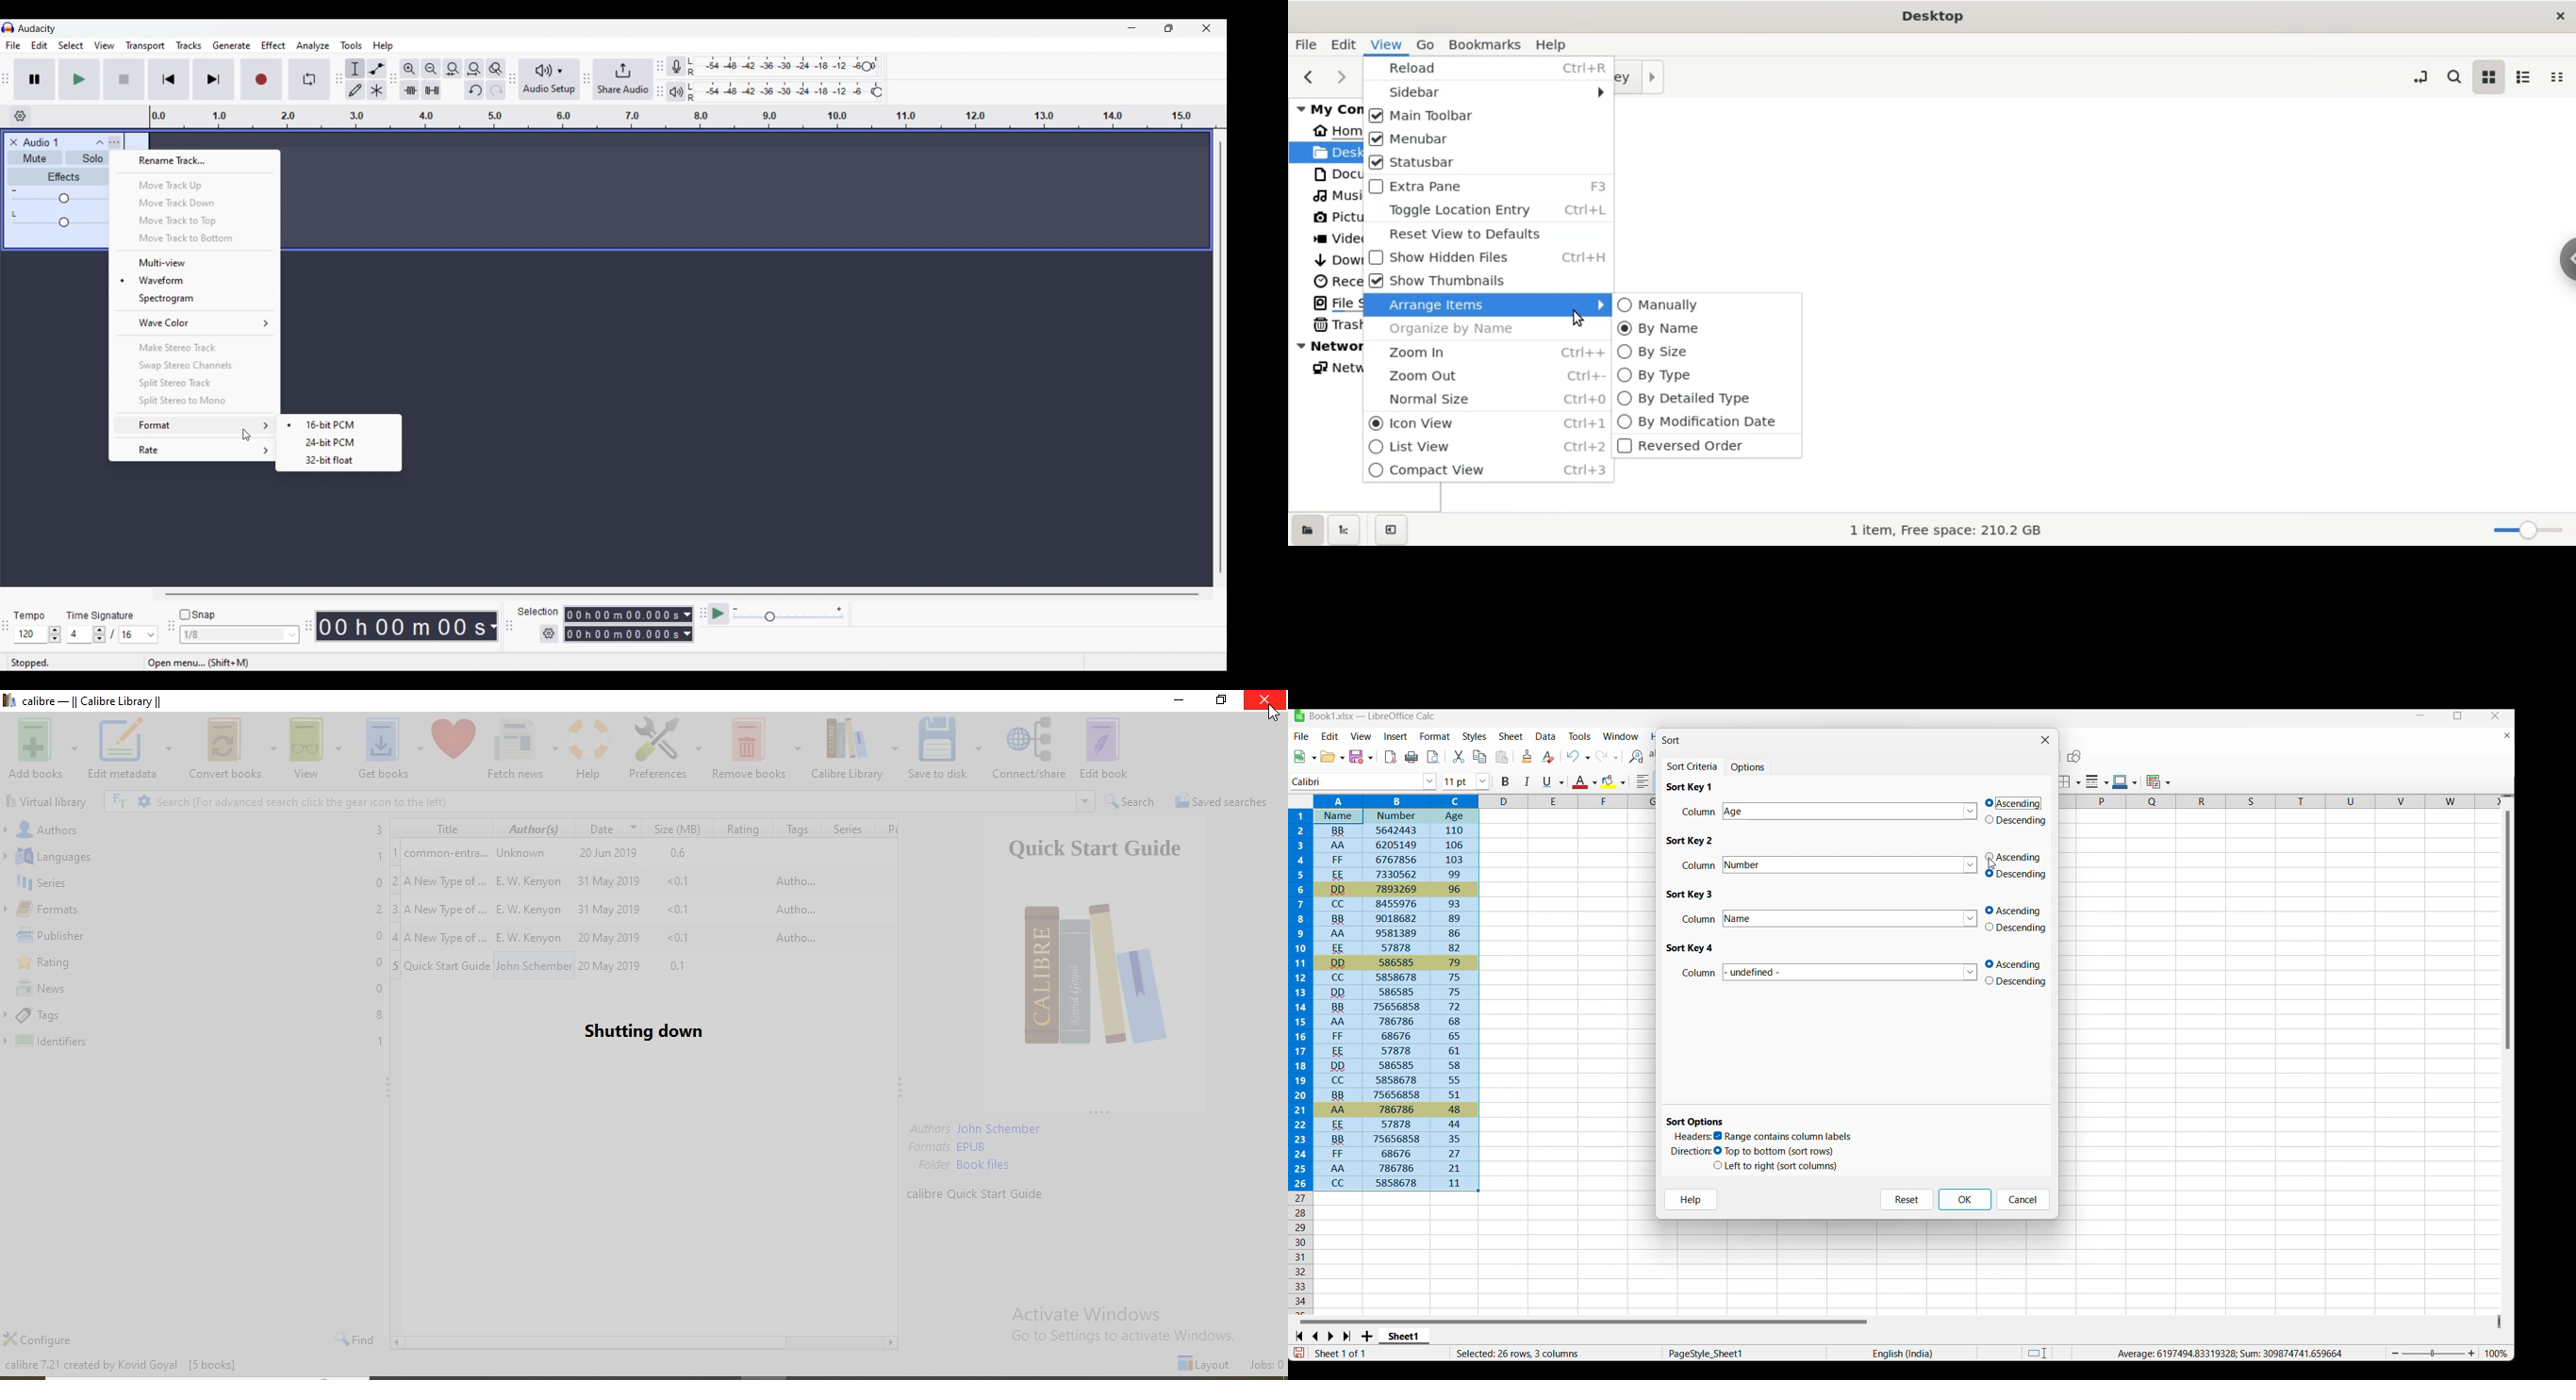  Describe the element at coordinates (1581, 736) in the screenshot. I see `Tools menu` at that location.